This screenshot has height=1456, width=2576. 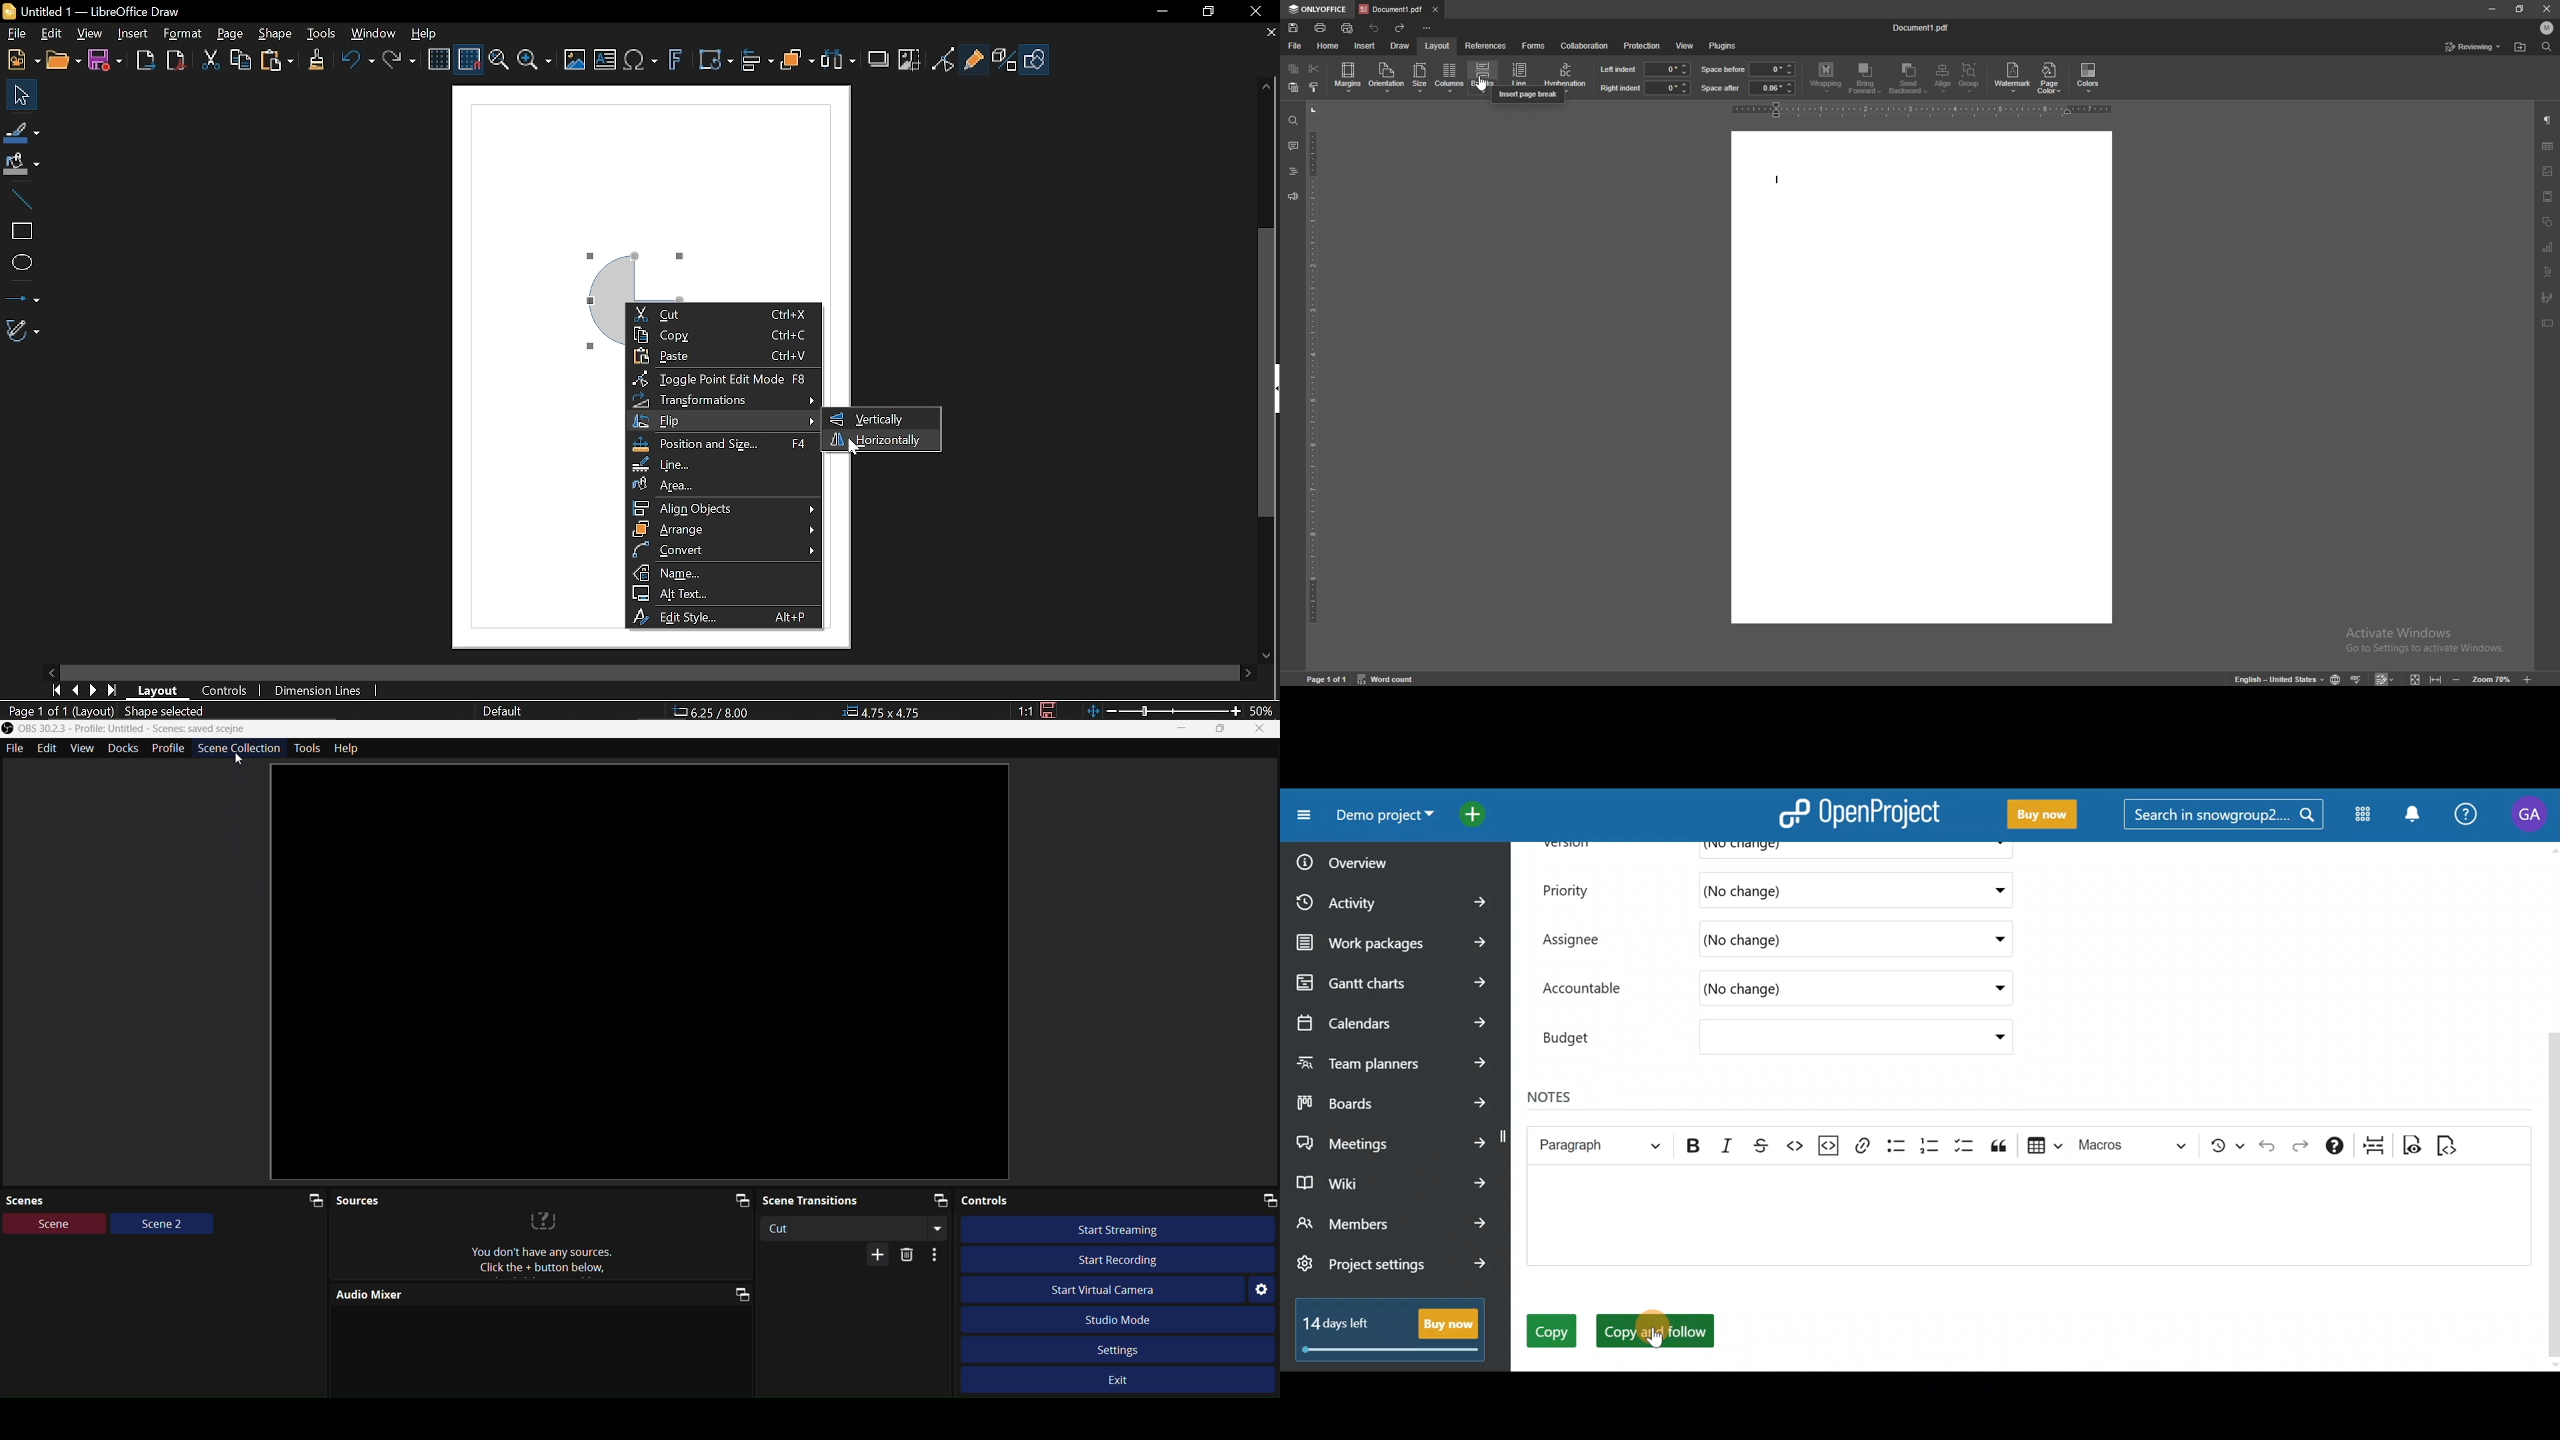 I want to click on Start Recording, so click(x=1117, y=1260).